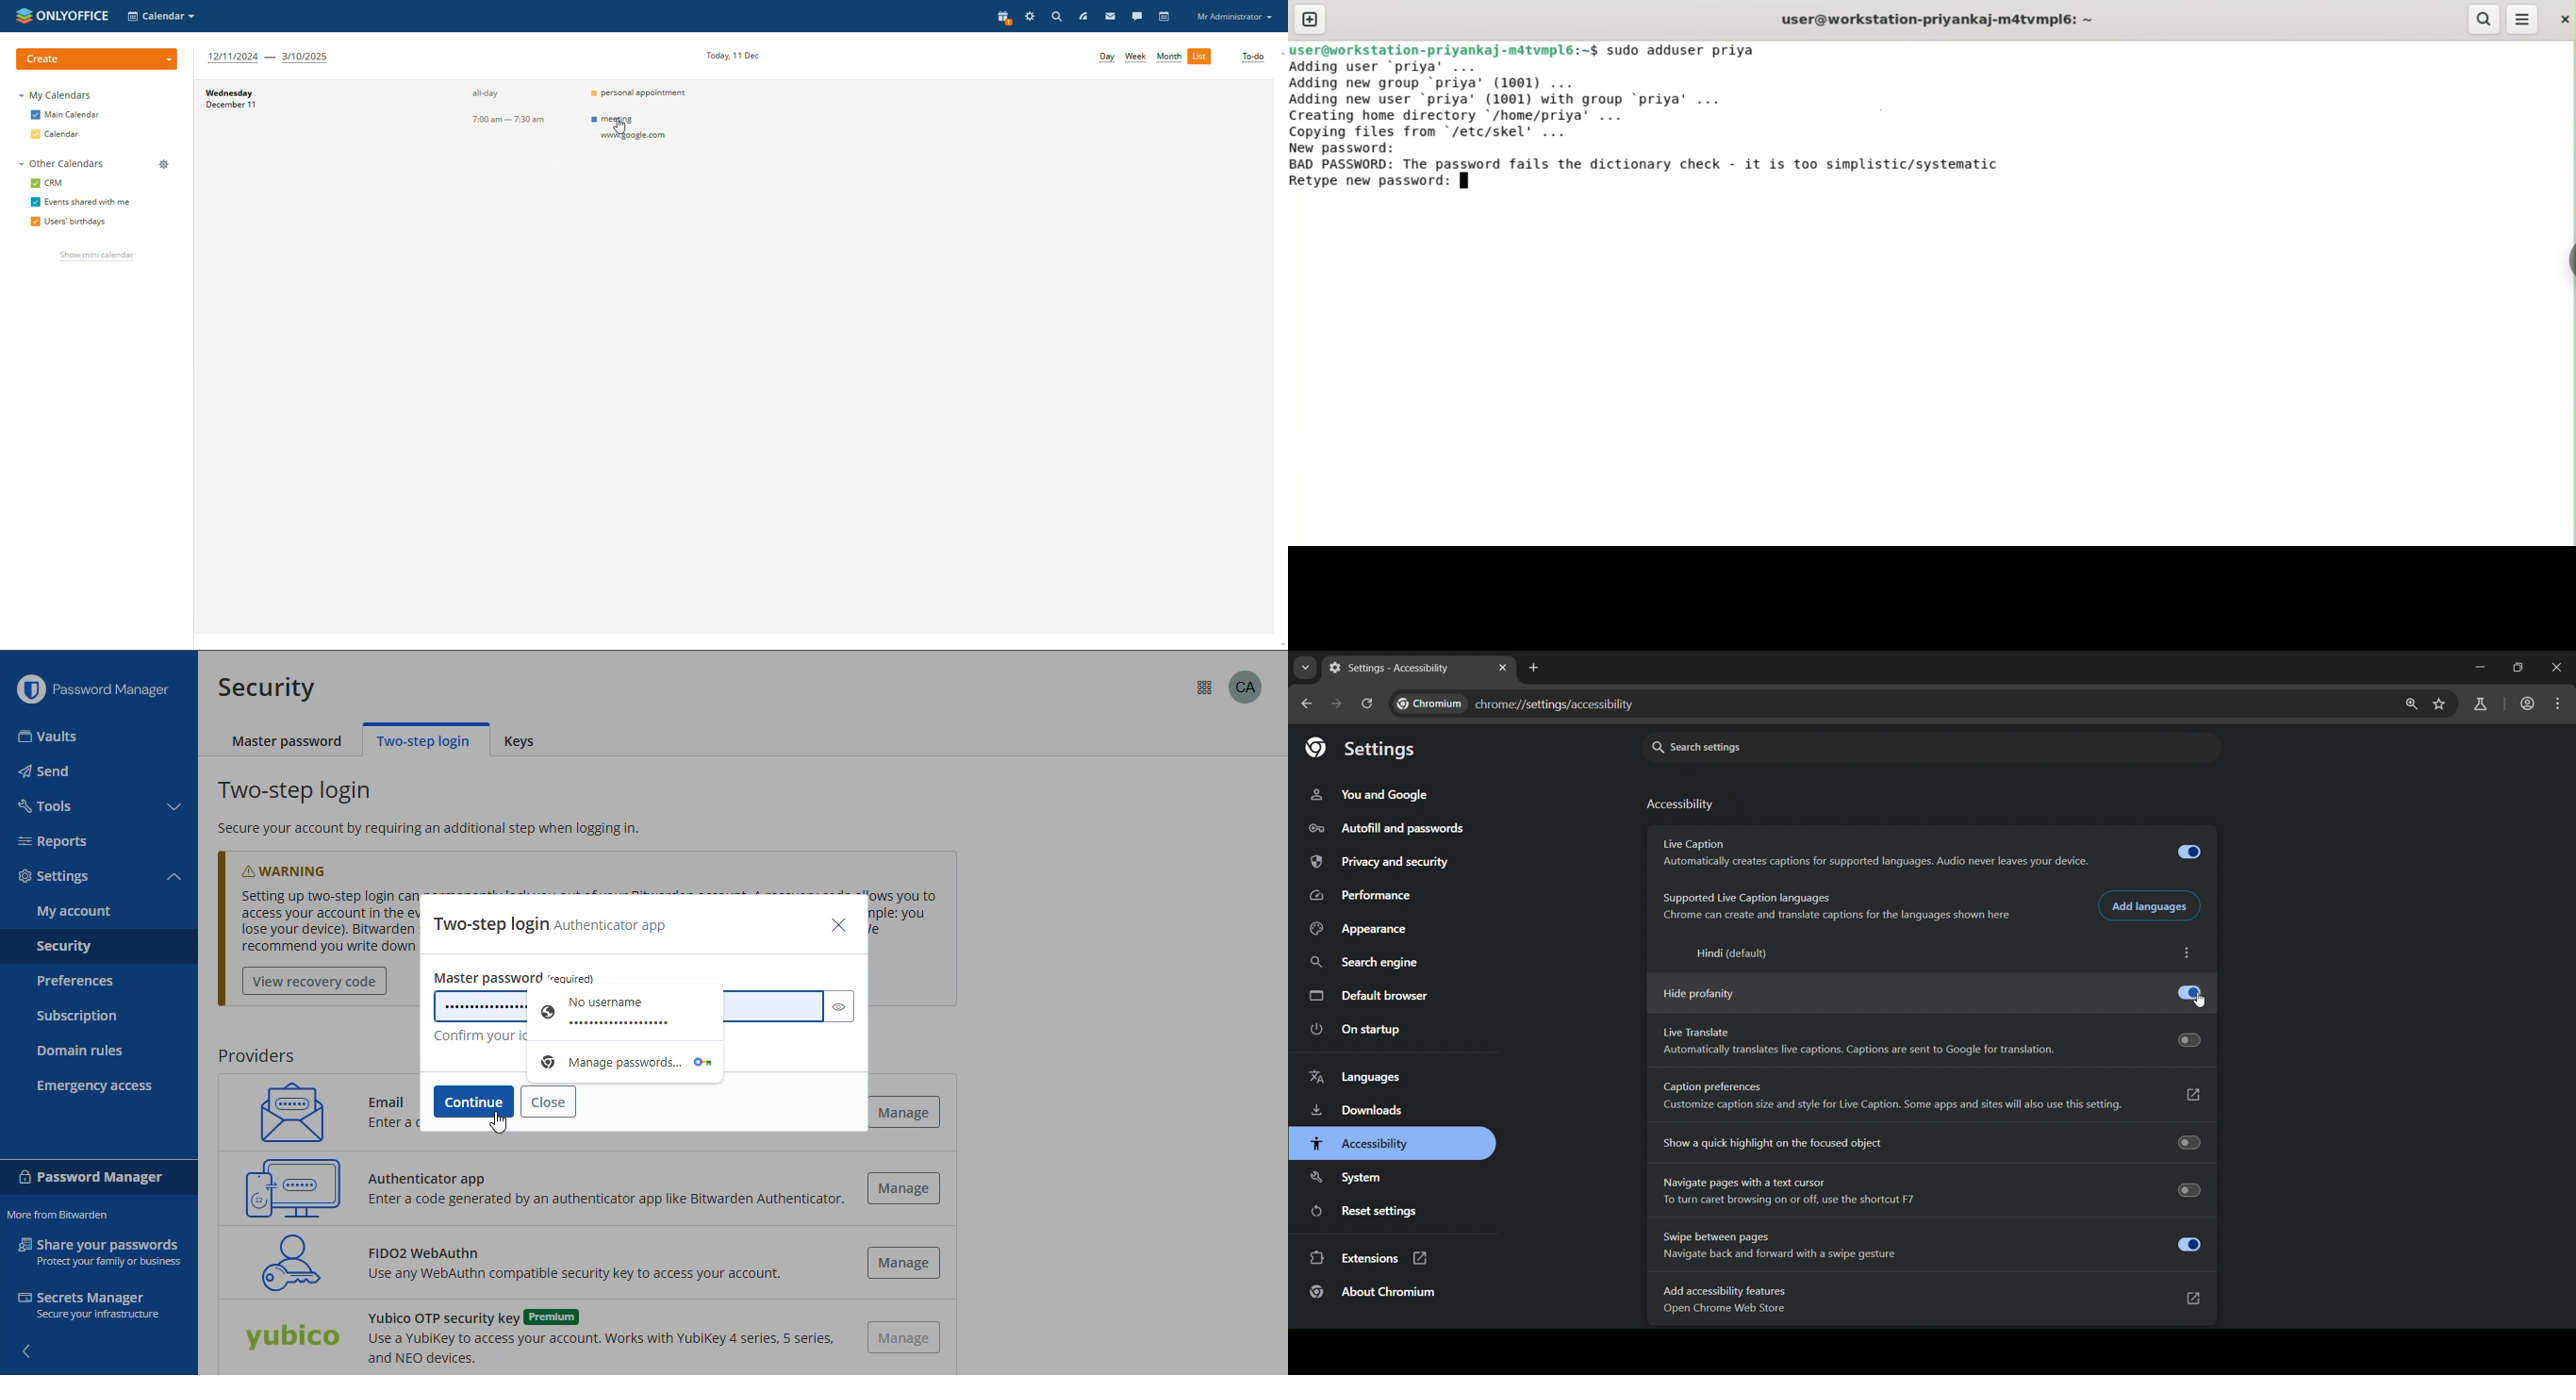 This screenshot has width=2576, height=1400. I want to click on providers, so click(256, 1056).